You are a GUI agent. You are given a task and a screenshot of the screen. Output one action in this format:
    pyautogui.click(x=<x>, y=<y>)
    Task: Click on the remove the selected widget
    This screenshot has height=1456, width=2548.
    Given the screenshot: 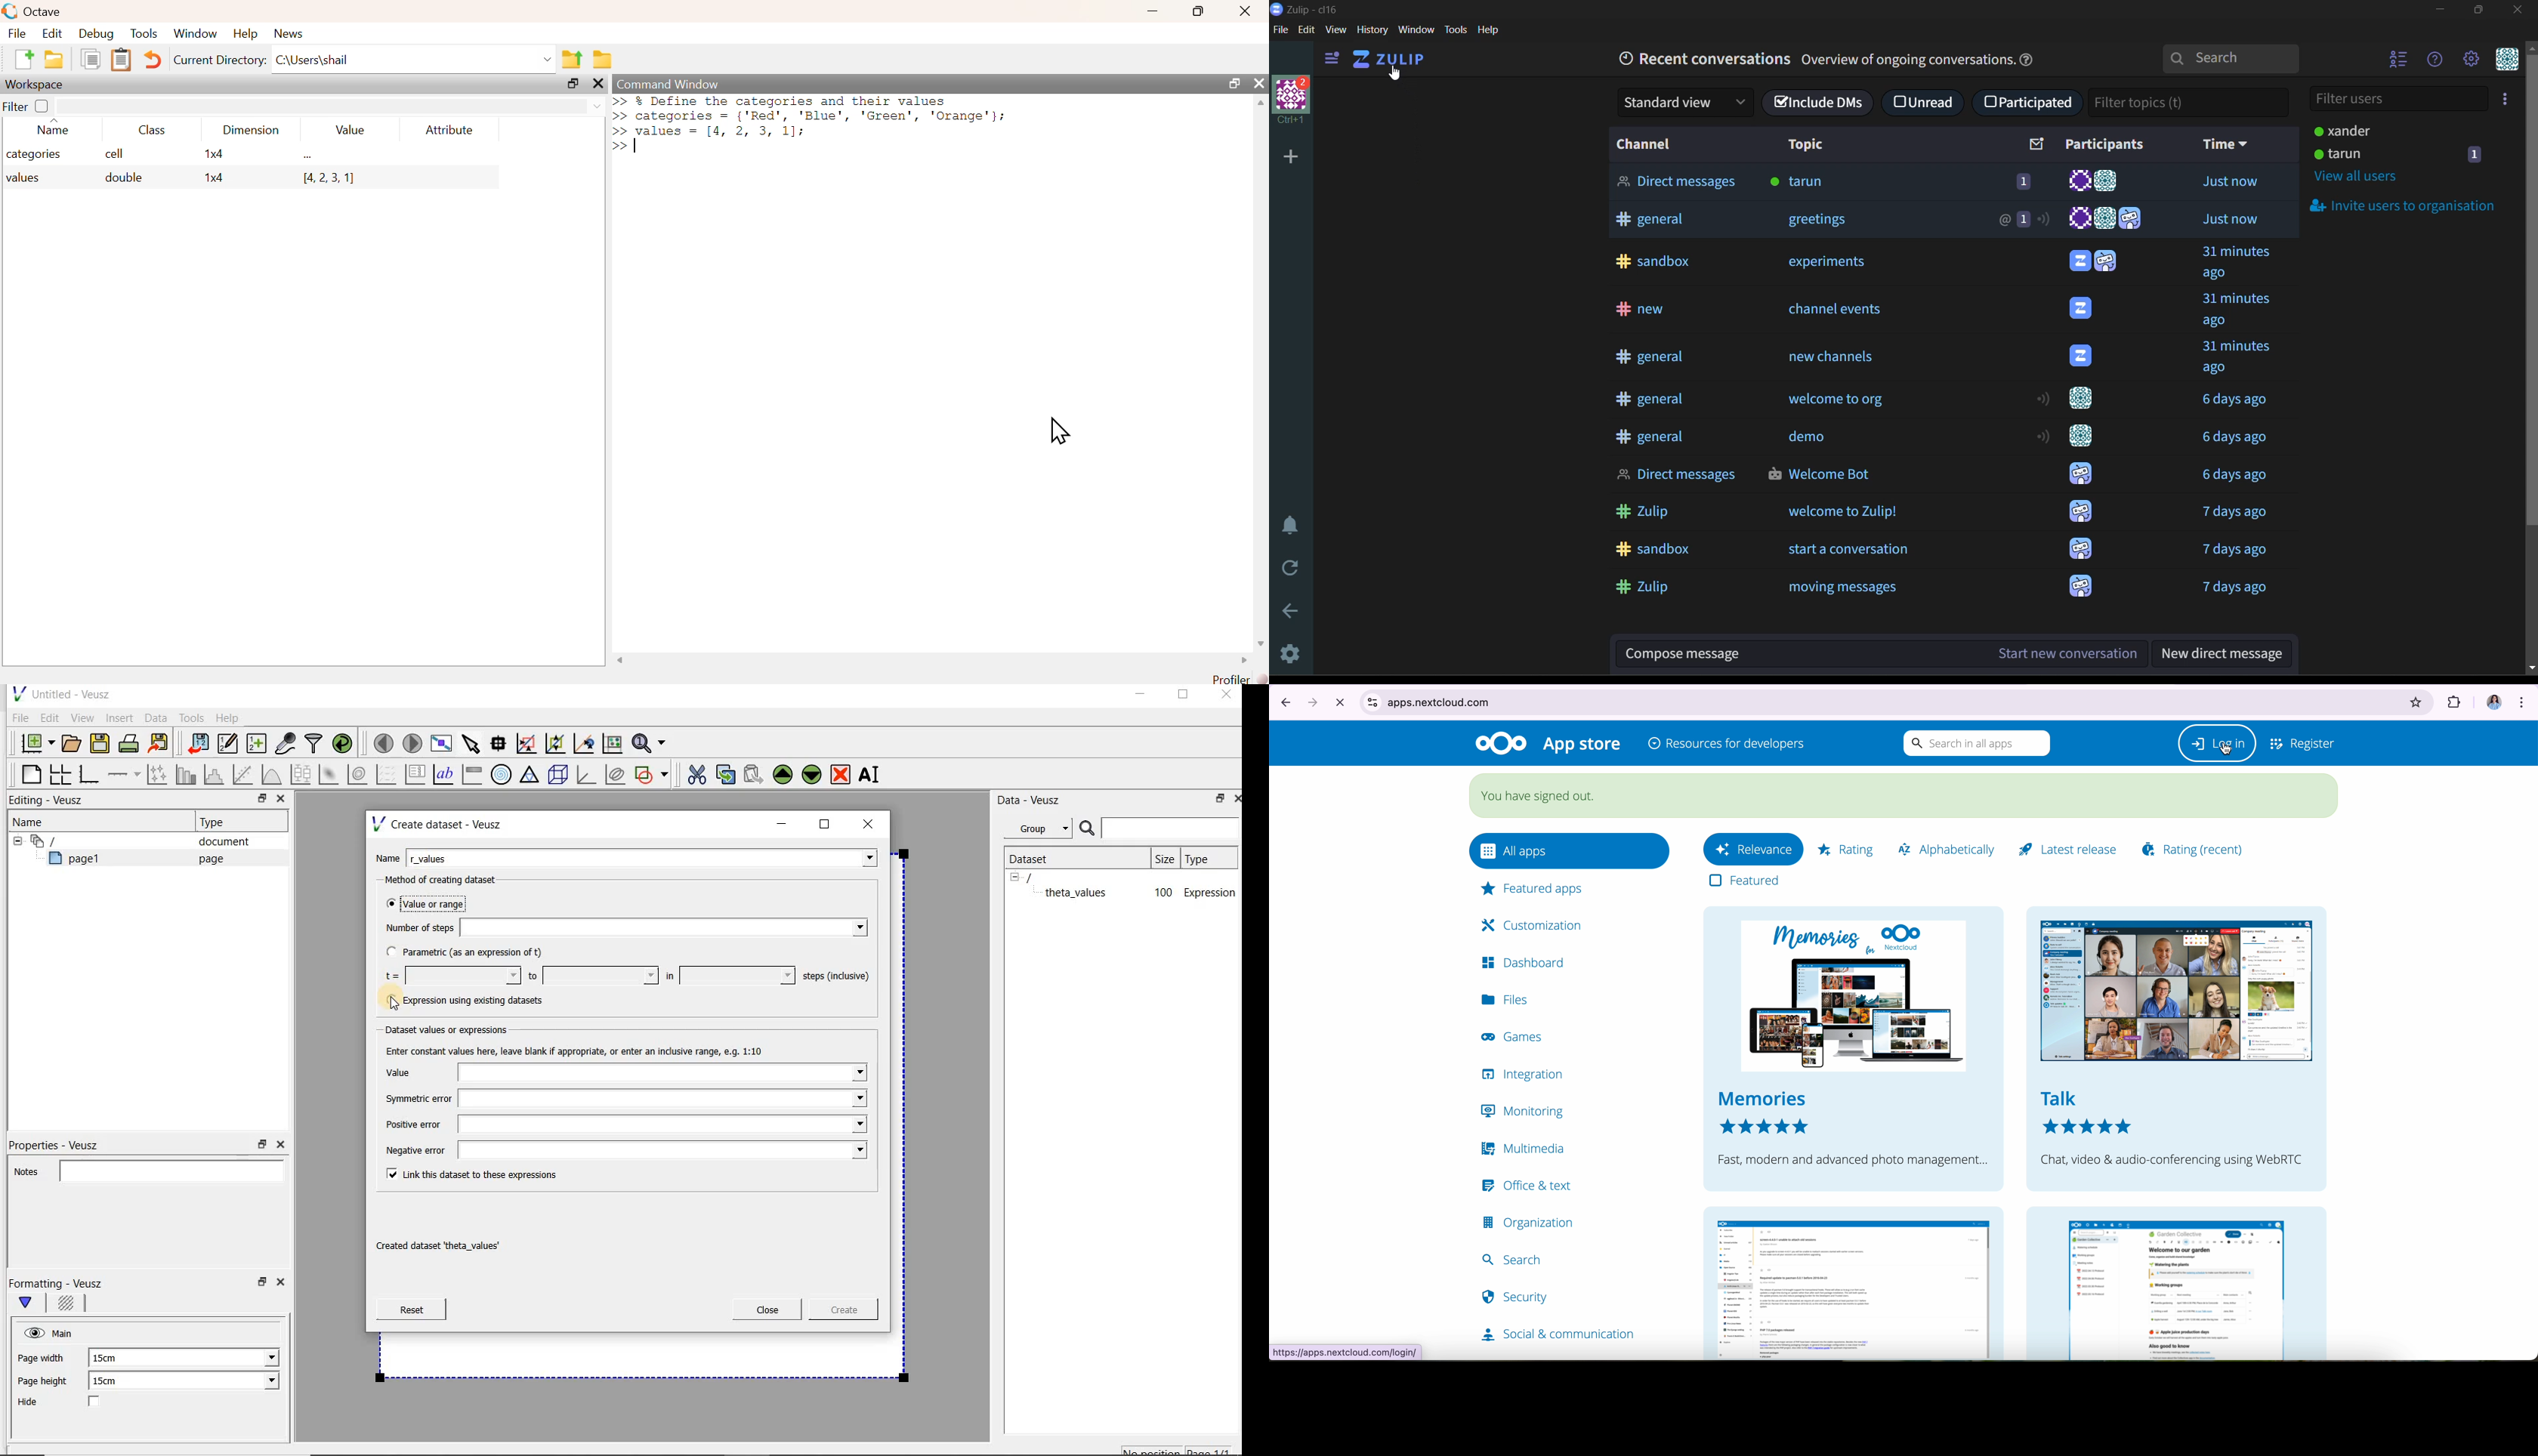 What is the action you would take?
    pyautogui.click(x=841, y=774)
    